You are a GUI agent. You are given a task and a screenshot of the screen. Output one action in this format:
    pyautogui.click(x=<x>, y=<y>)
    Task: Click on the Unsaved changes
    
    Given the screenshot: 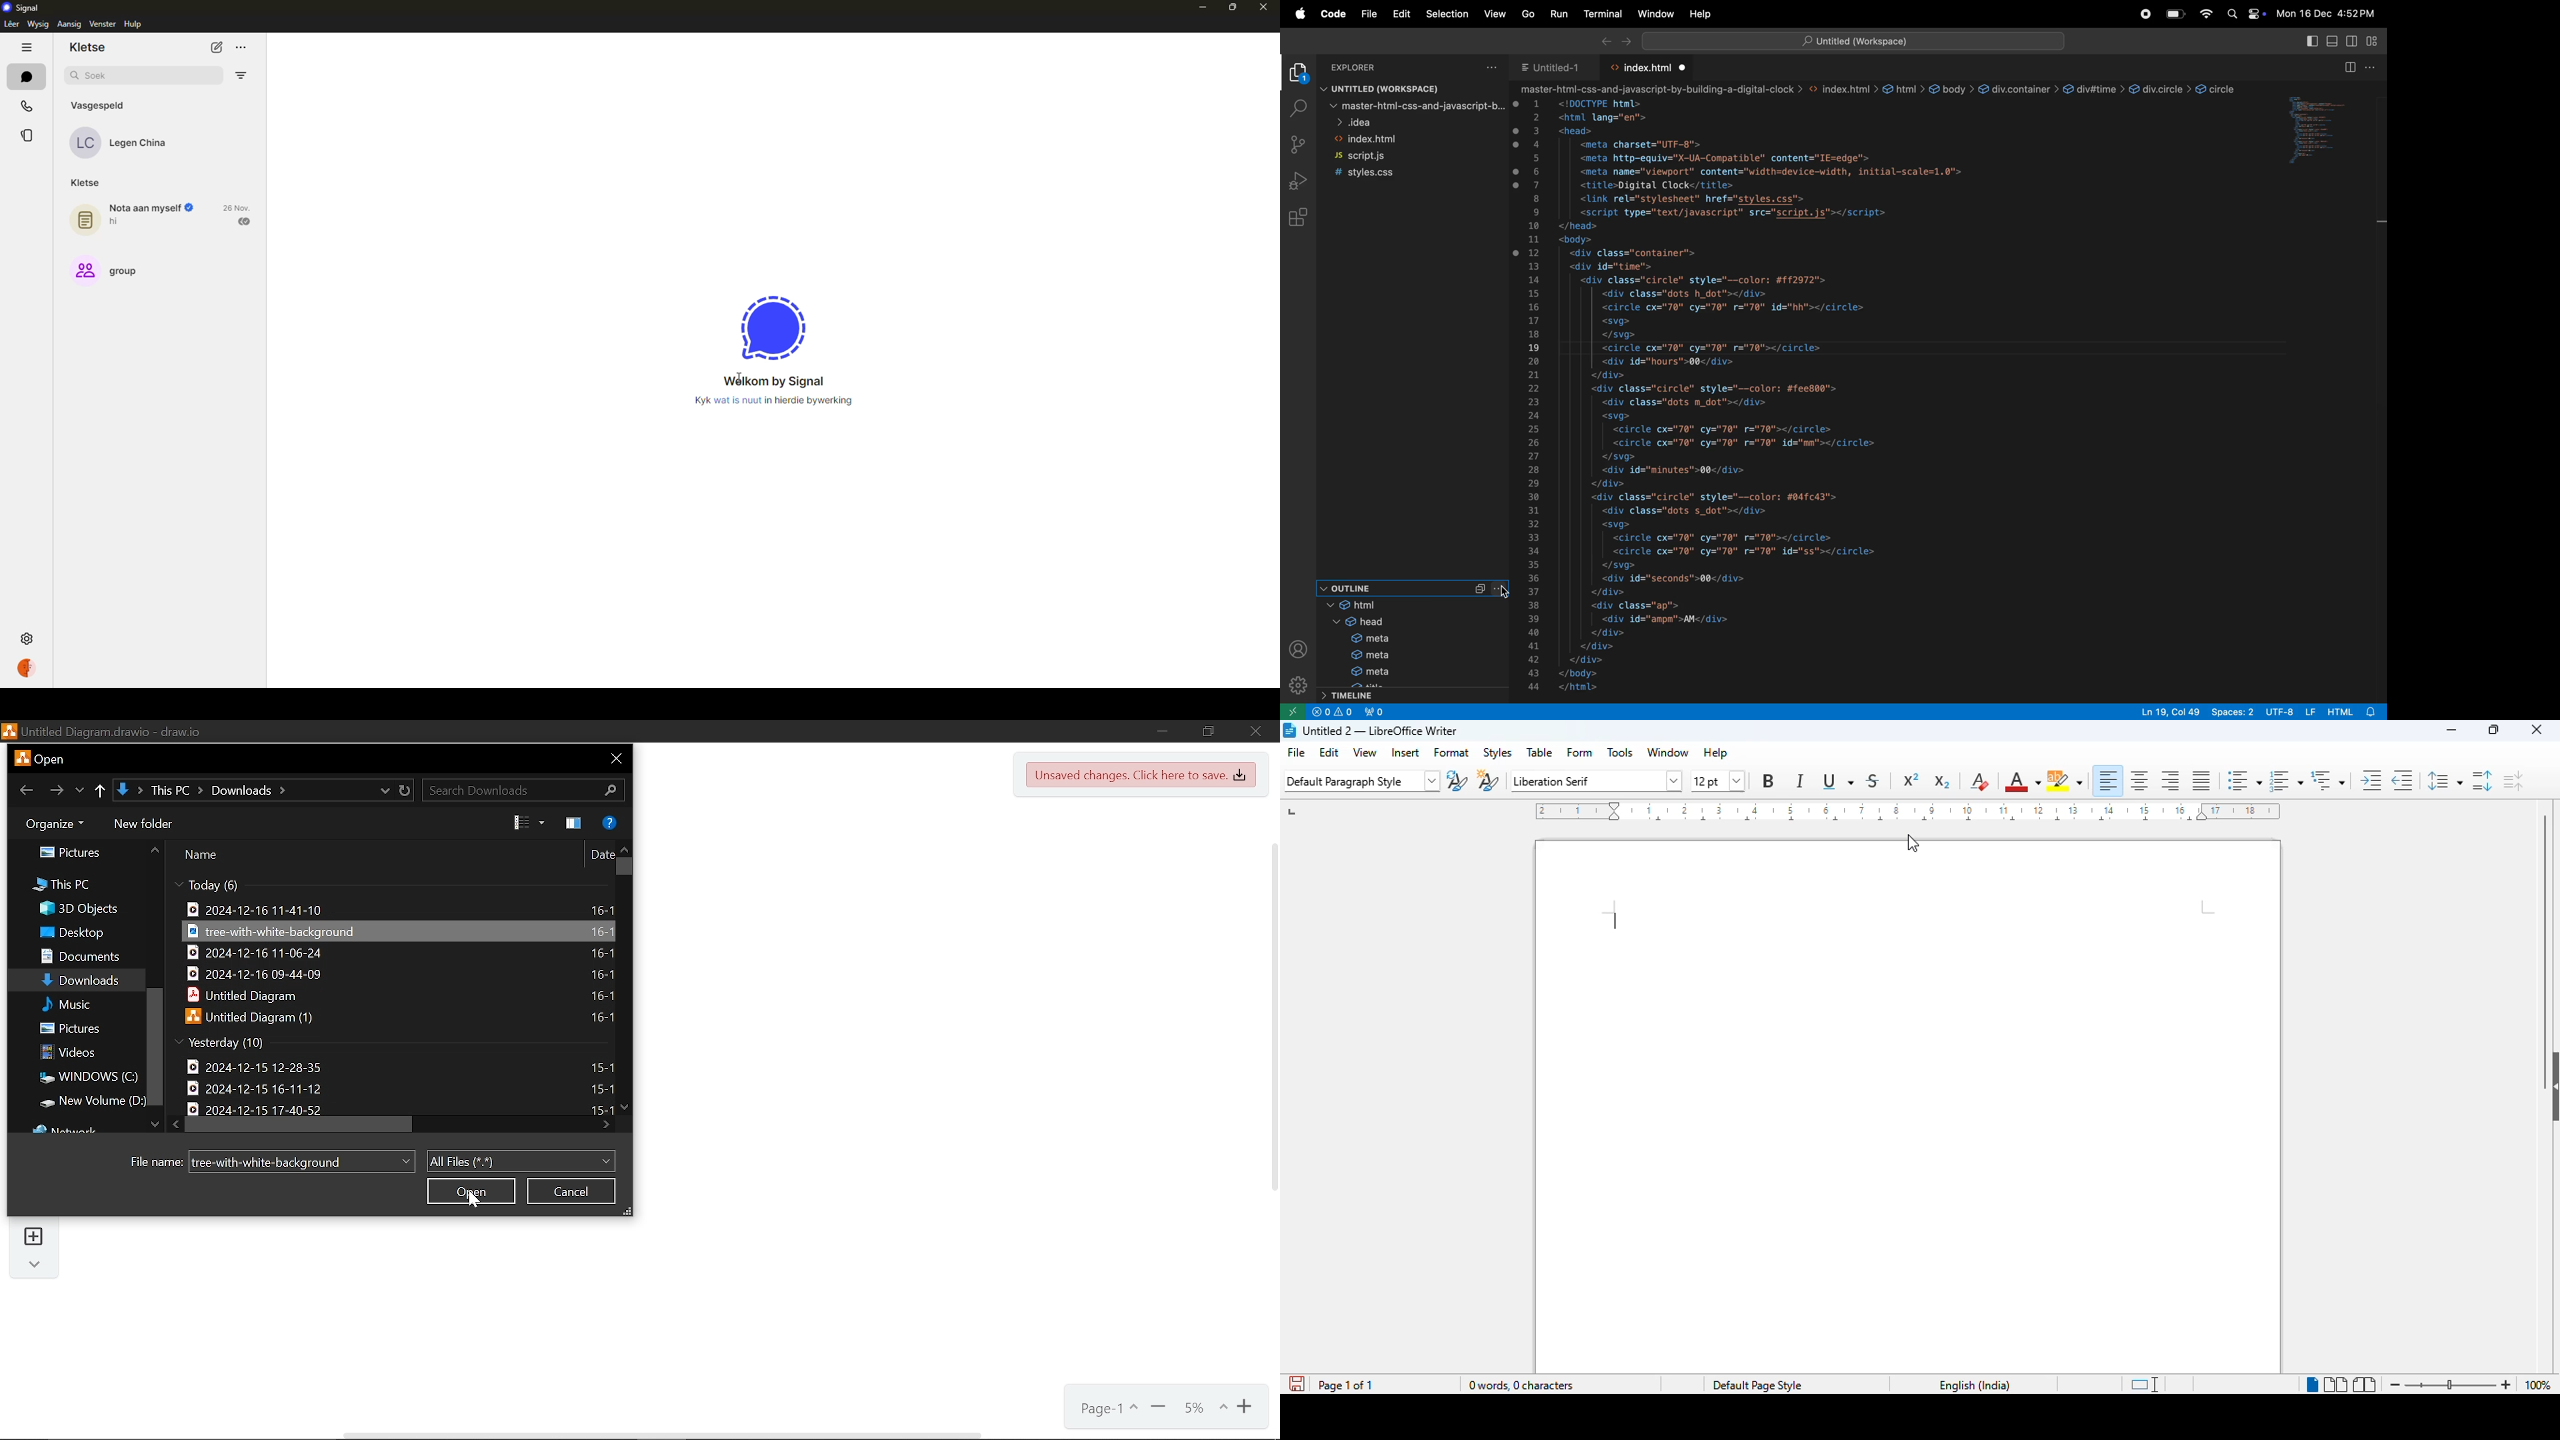 What is the action you would take?
    pyautogui.click(x=1142, y=775)
    